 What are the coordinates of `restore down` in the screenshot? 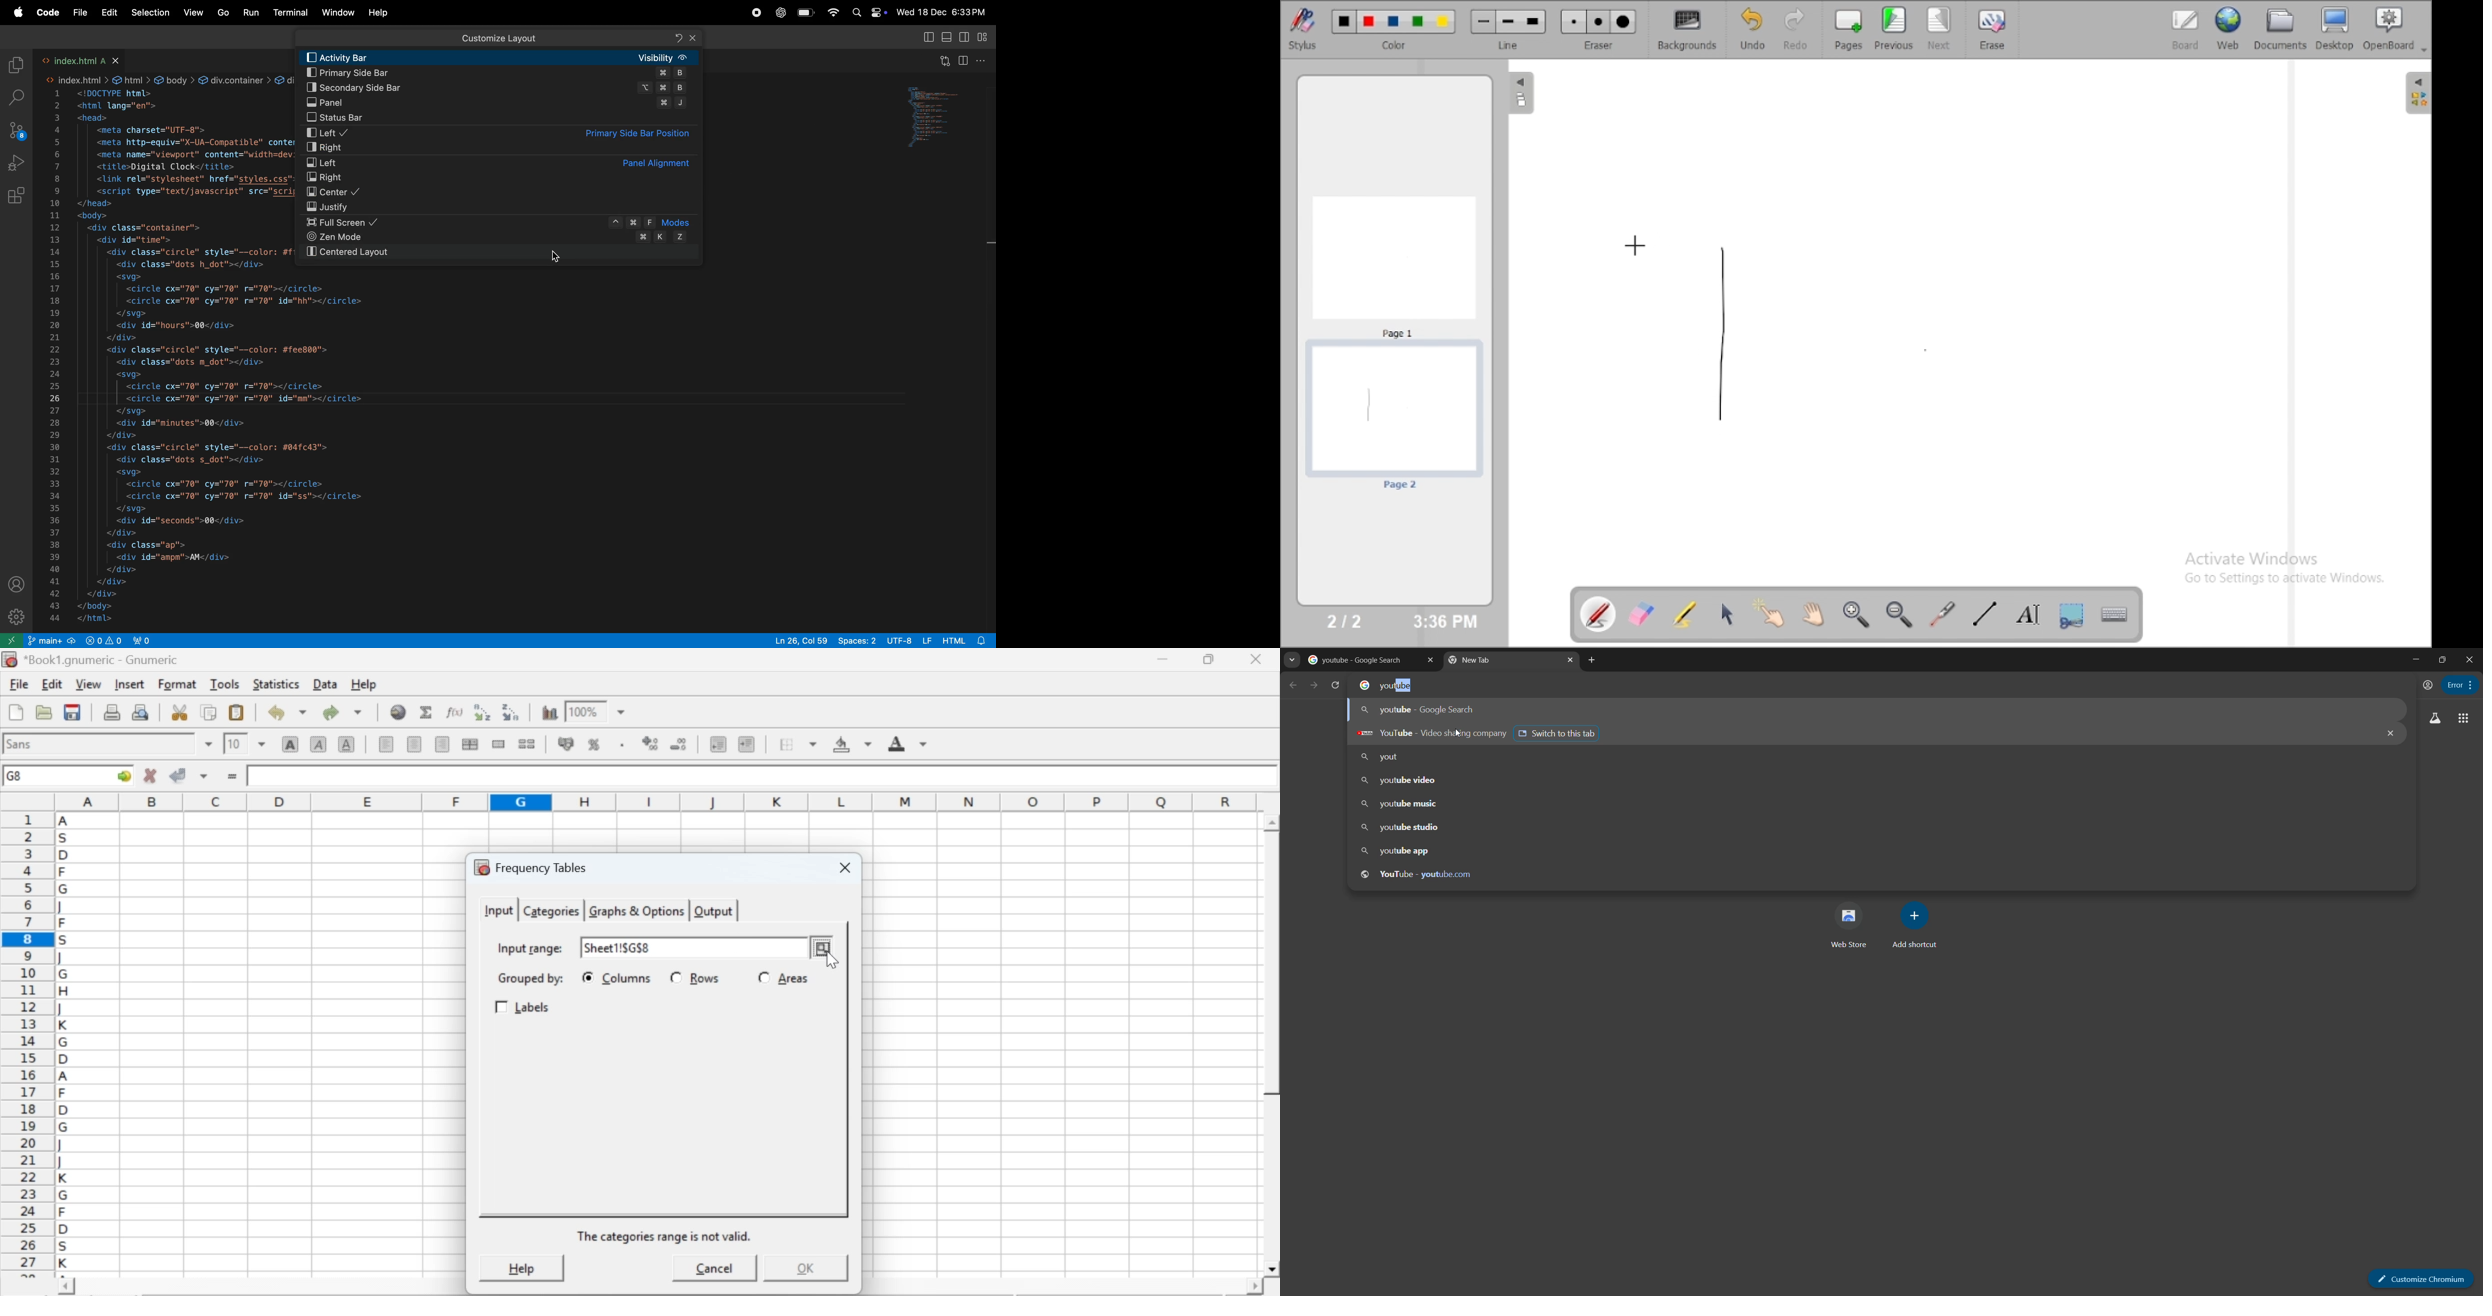 It's located at (1210, 660).